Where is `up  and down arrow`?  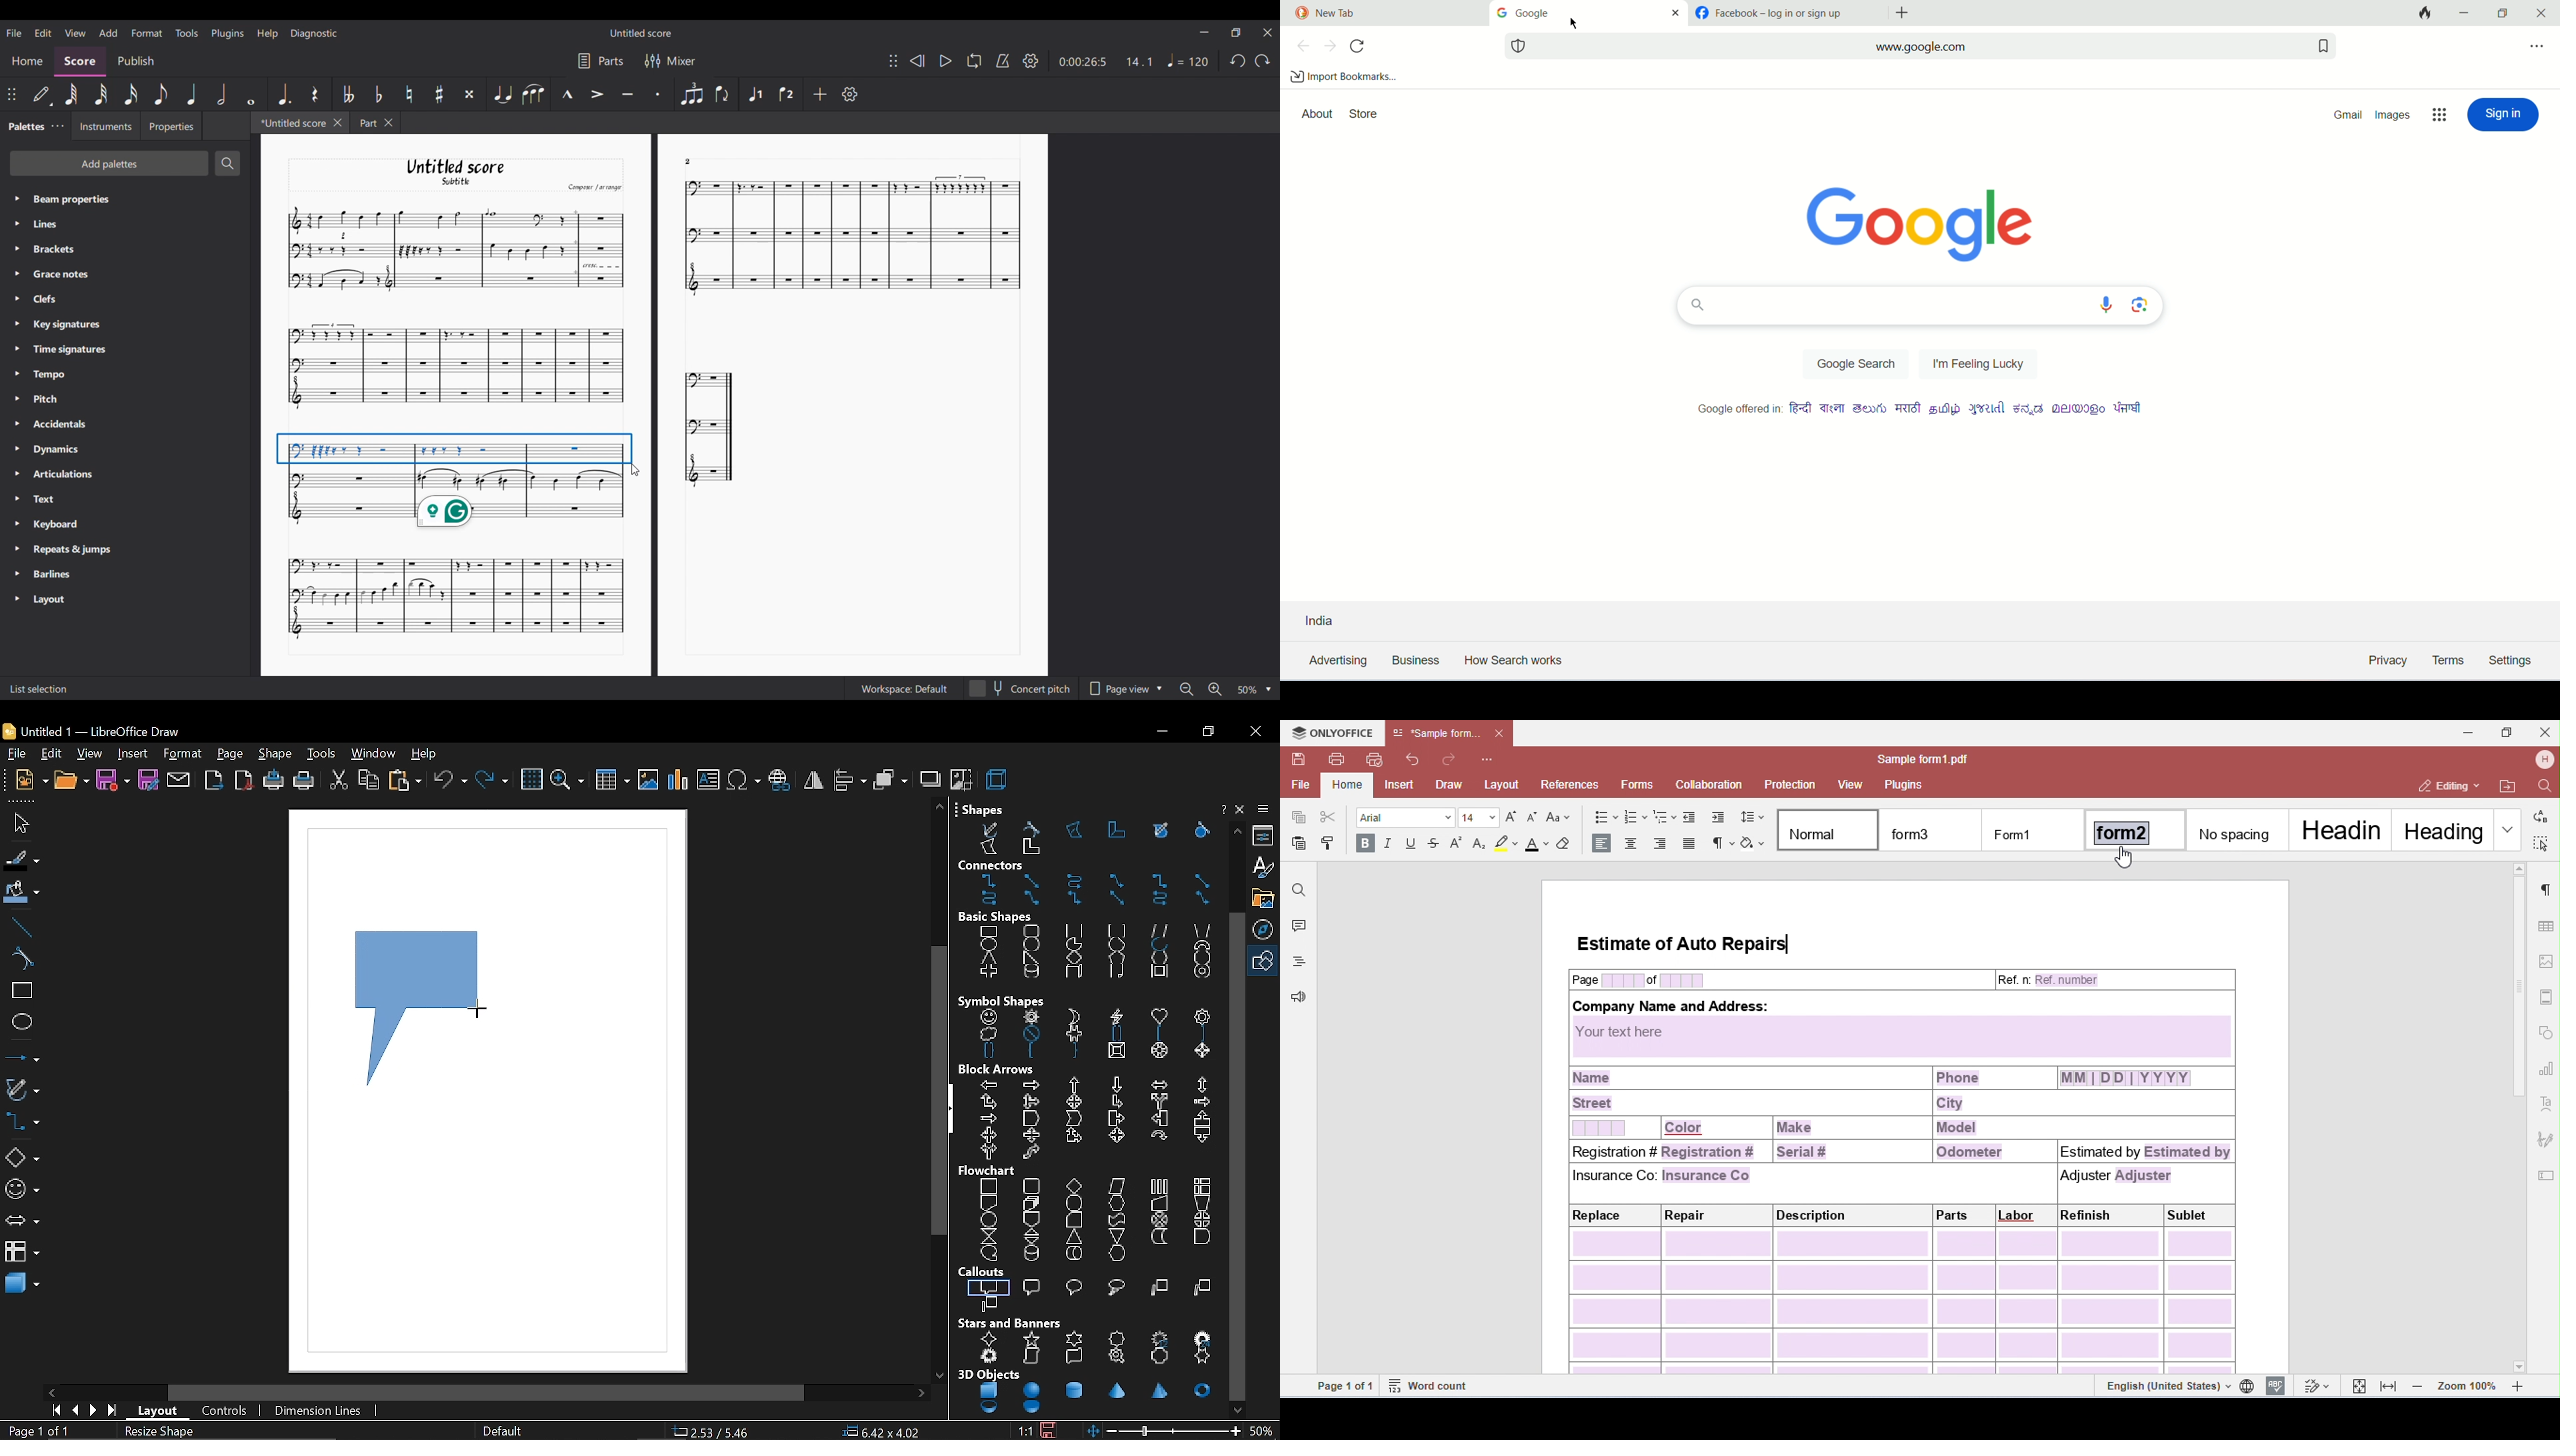 up  and down arrow is located at coordinates (1200, 1085).